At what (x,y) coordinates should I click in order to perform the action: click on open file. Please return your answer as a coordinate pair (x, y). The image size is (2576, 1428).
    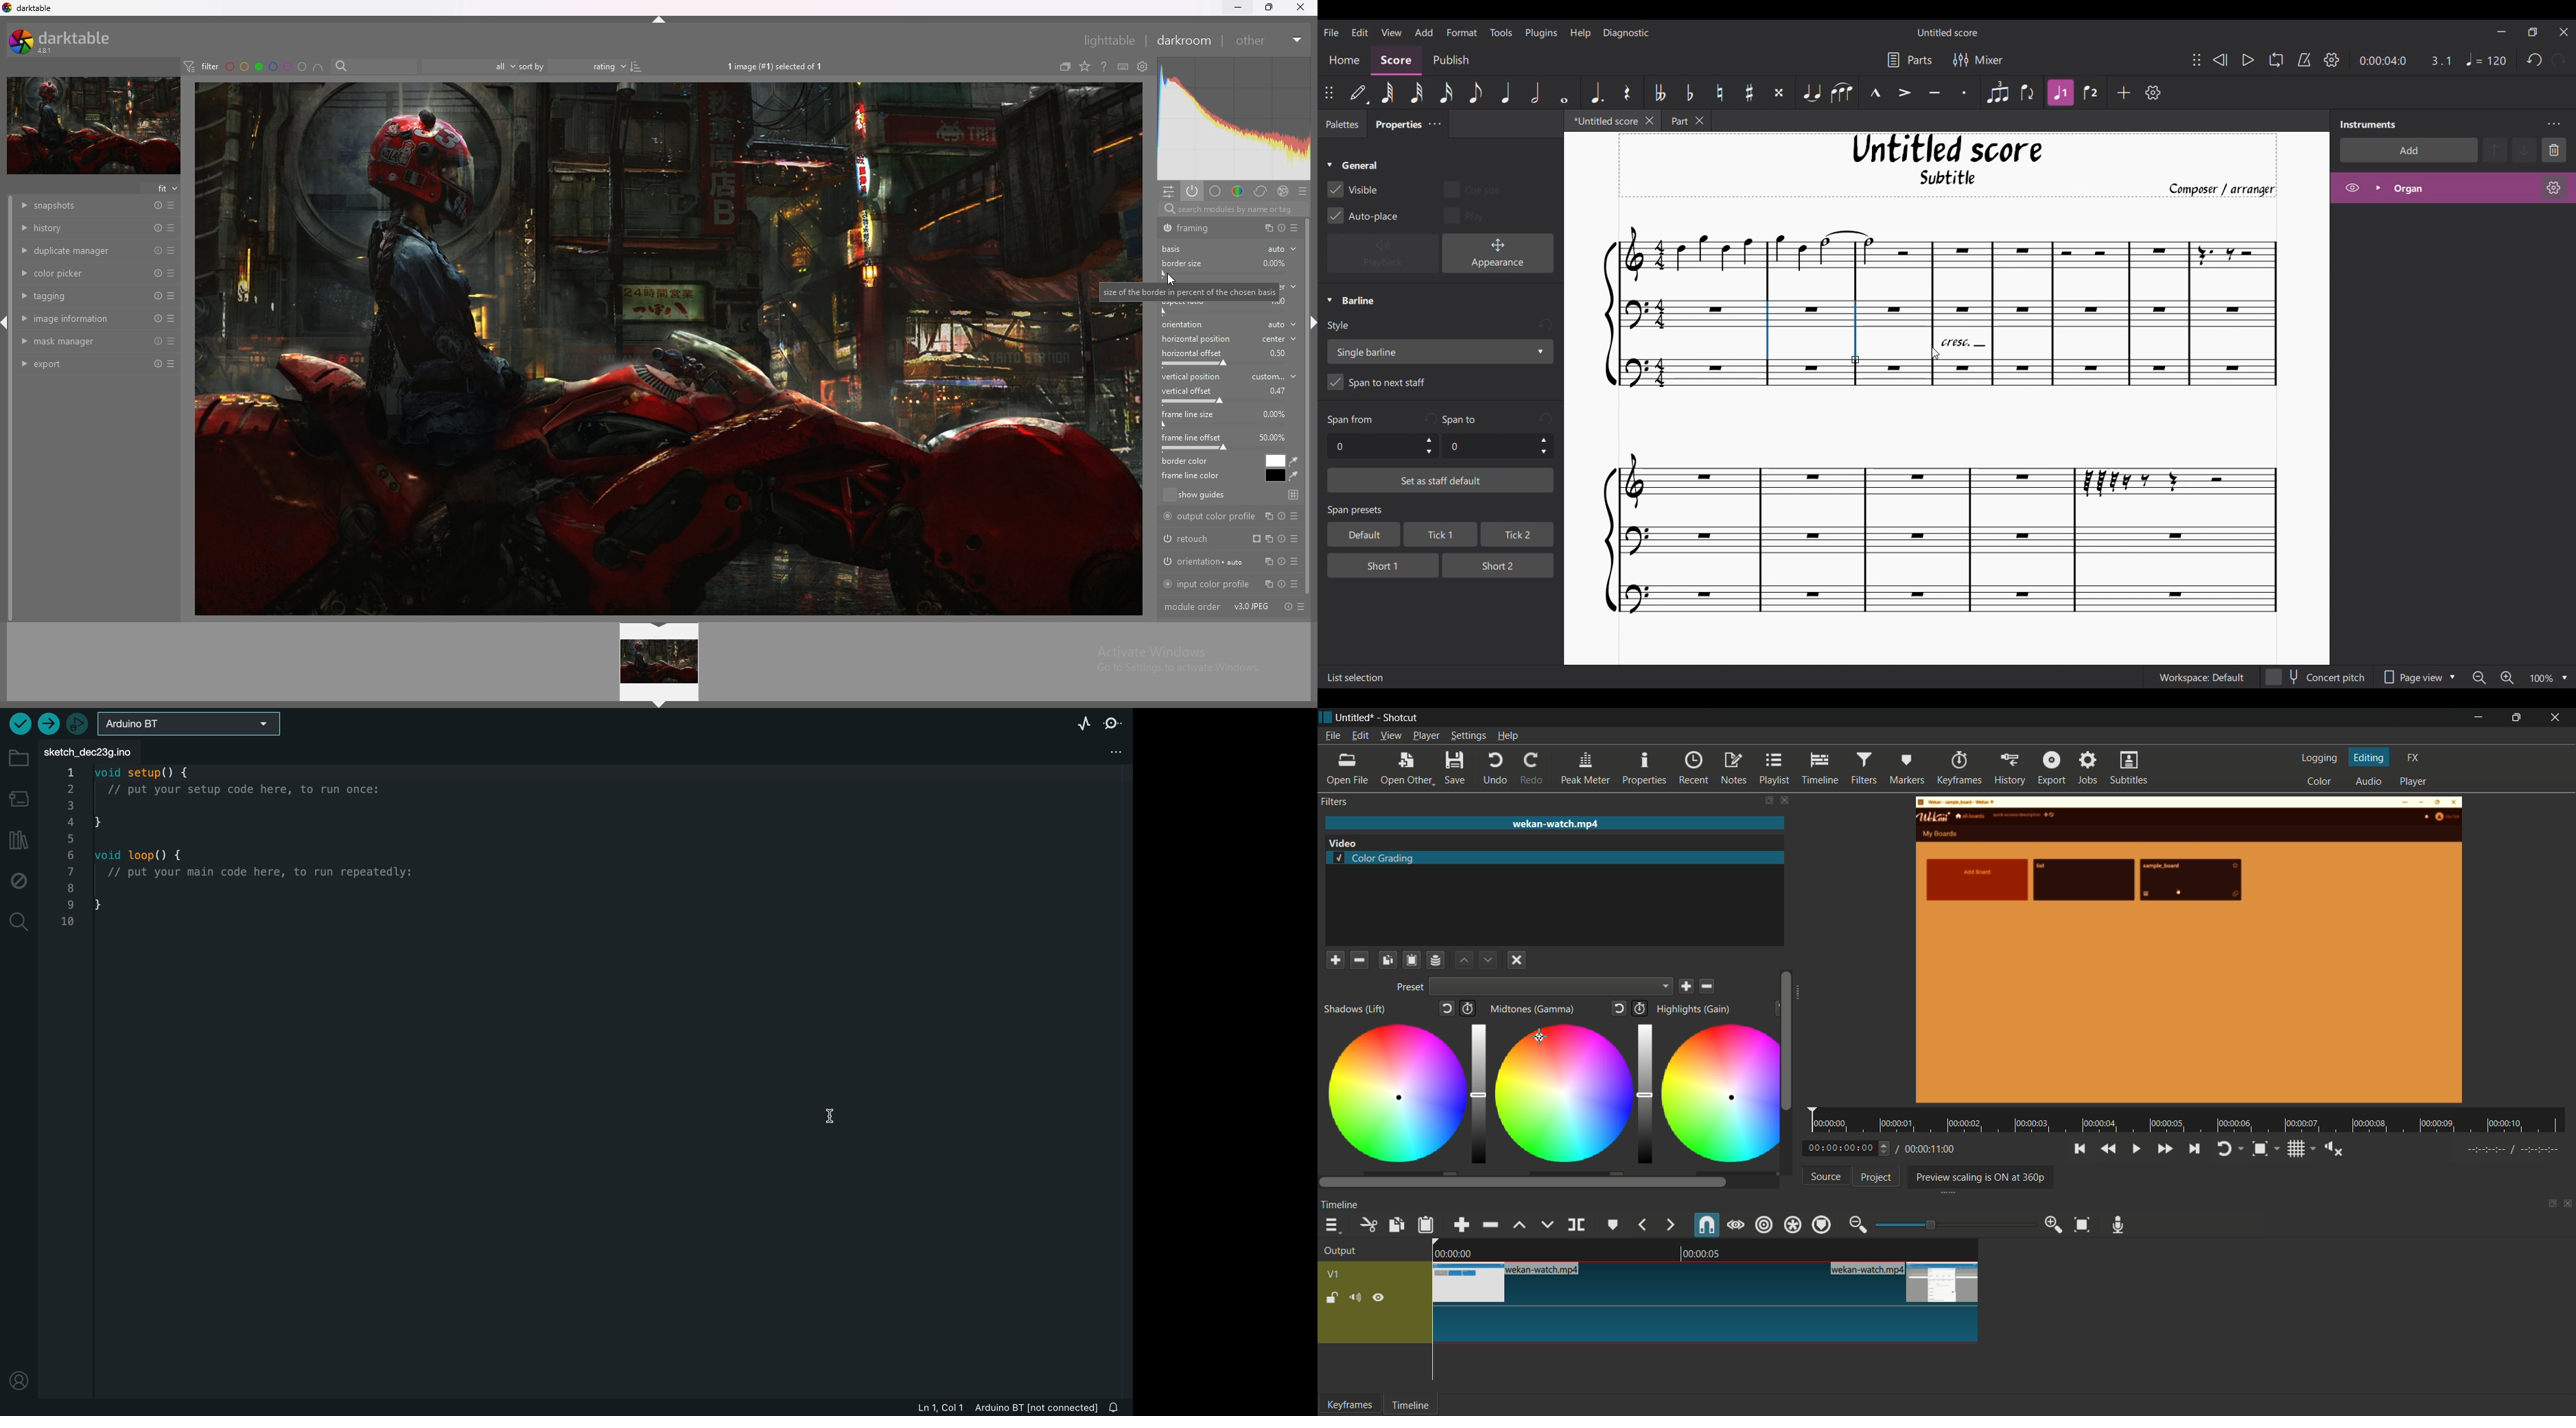
    Looking at the image, I should click on (1343, 769).